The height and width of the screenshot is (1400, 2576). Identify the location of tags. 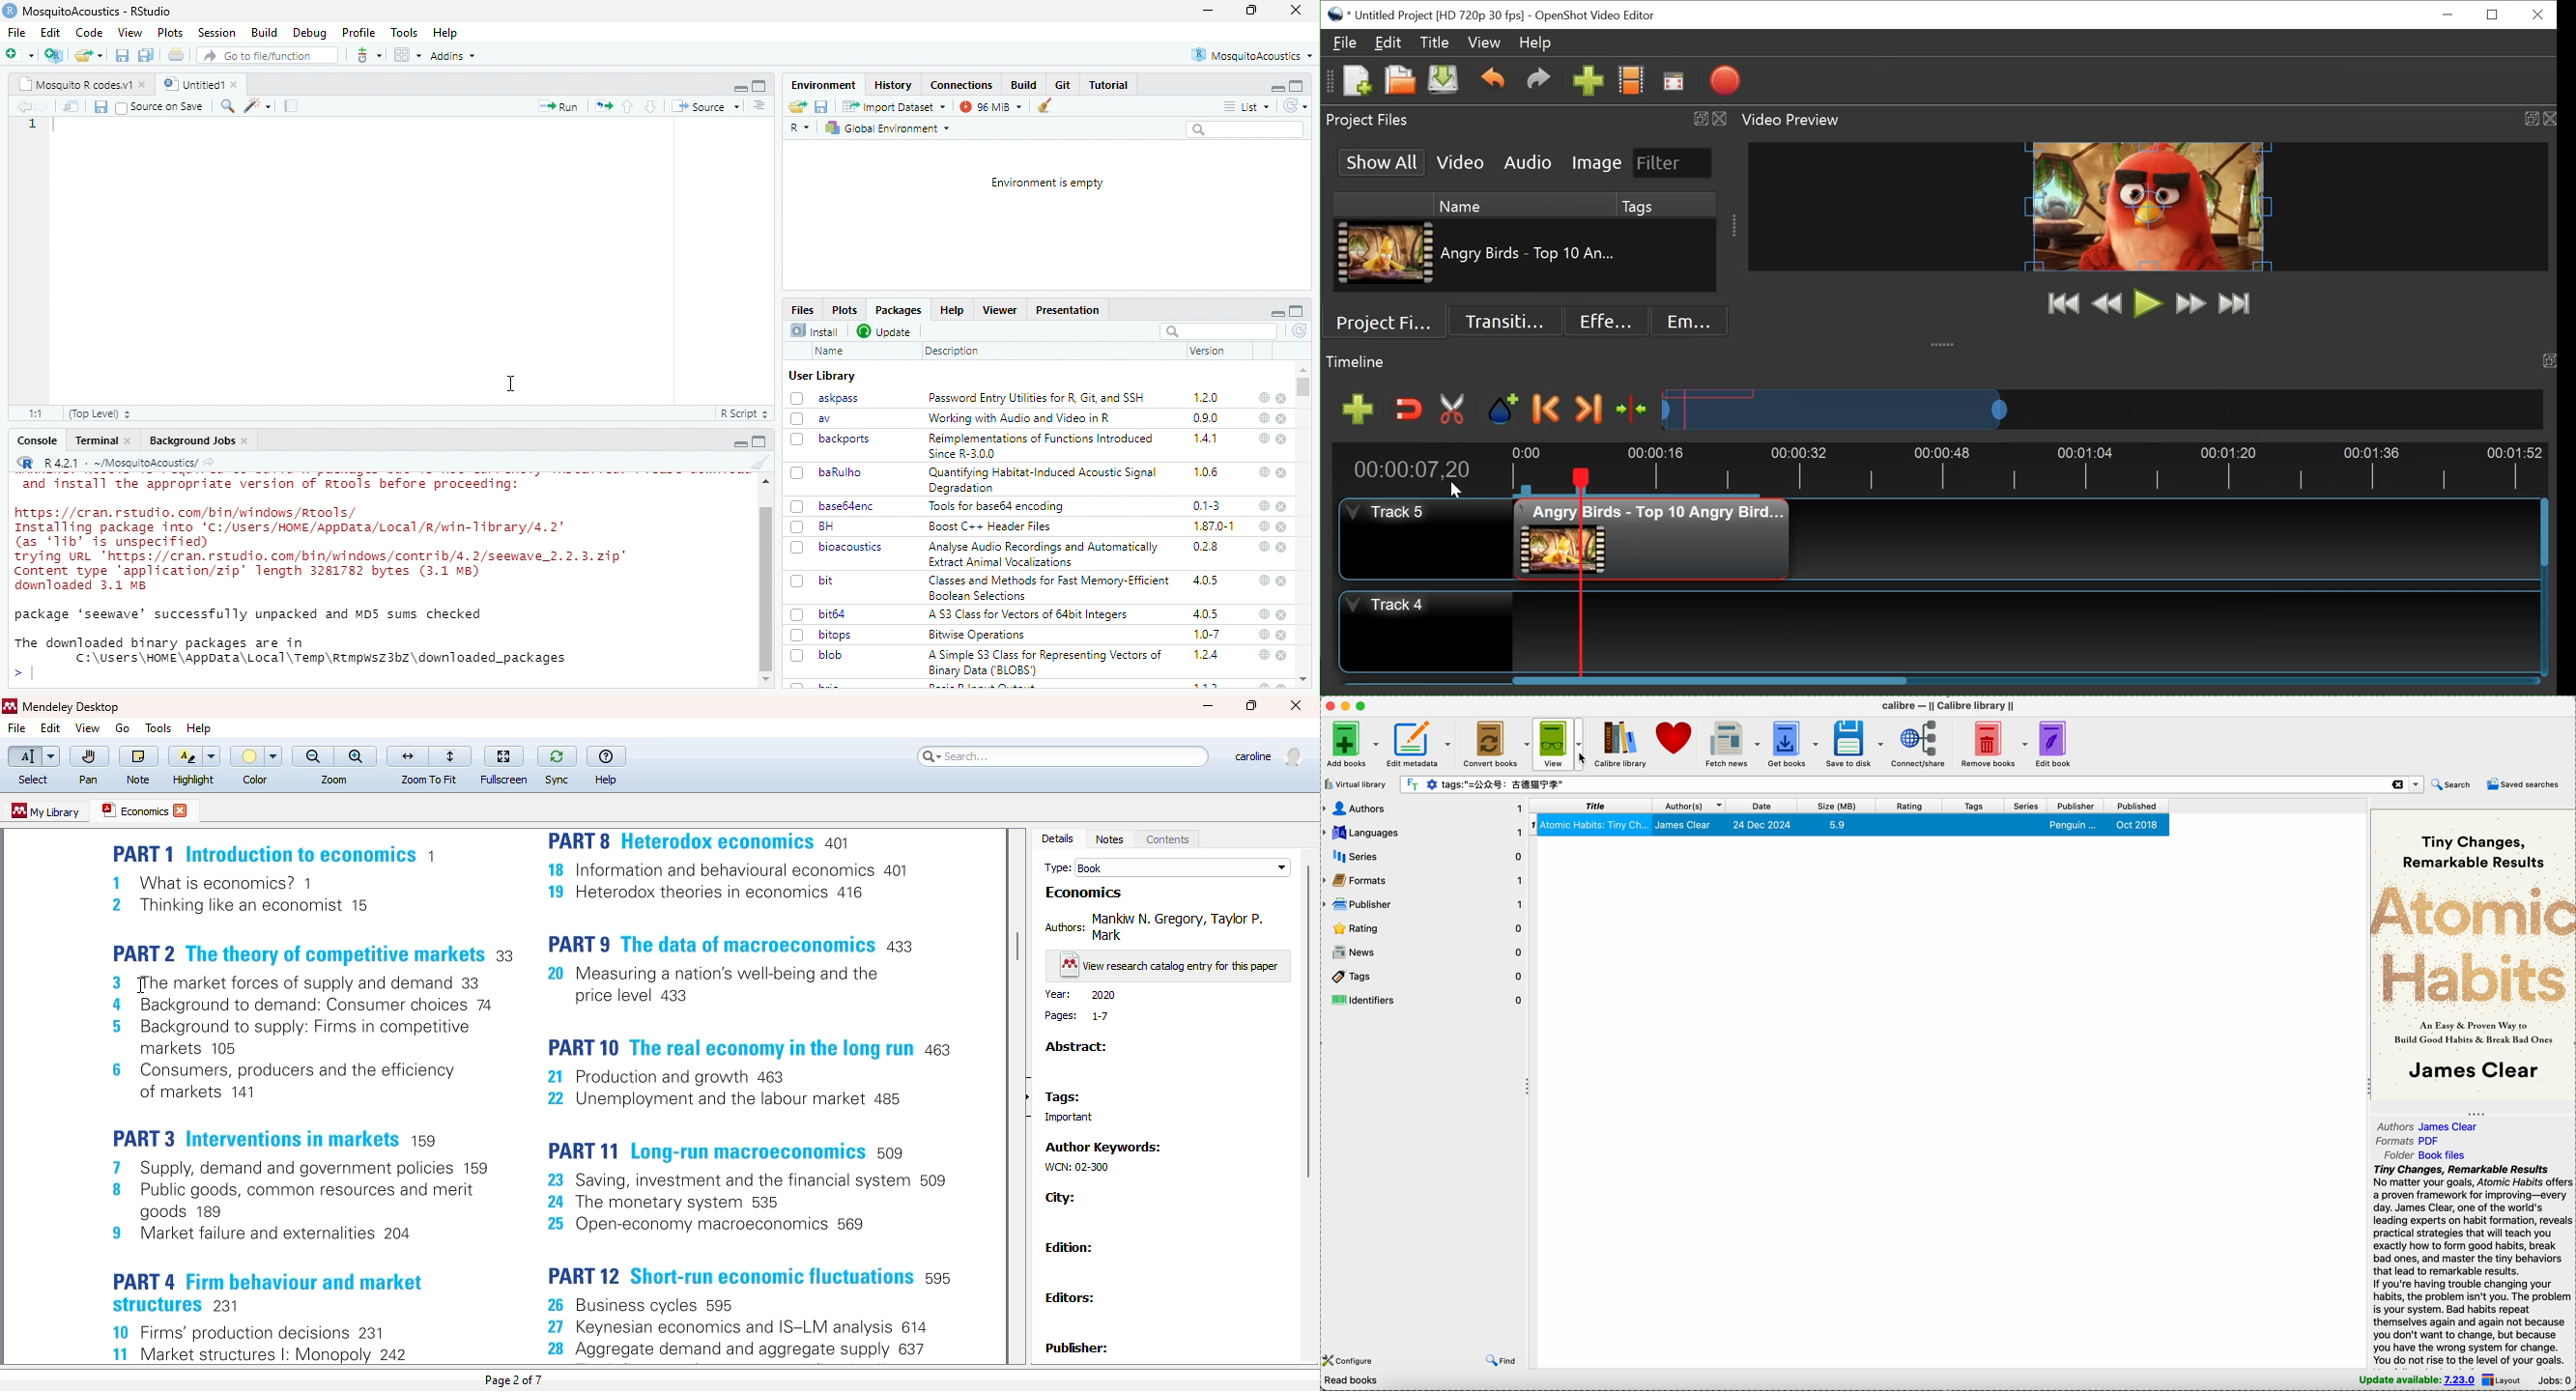
(1975, 805).